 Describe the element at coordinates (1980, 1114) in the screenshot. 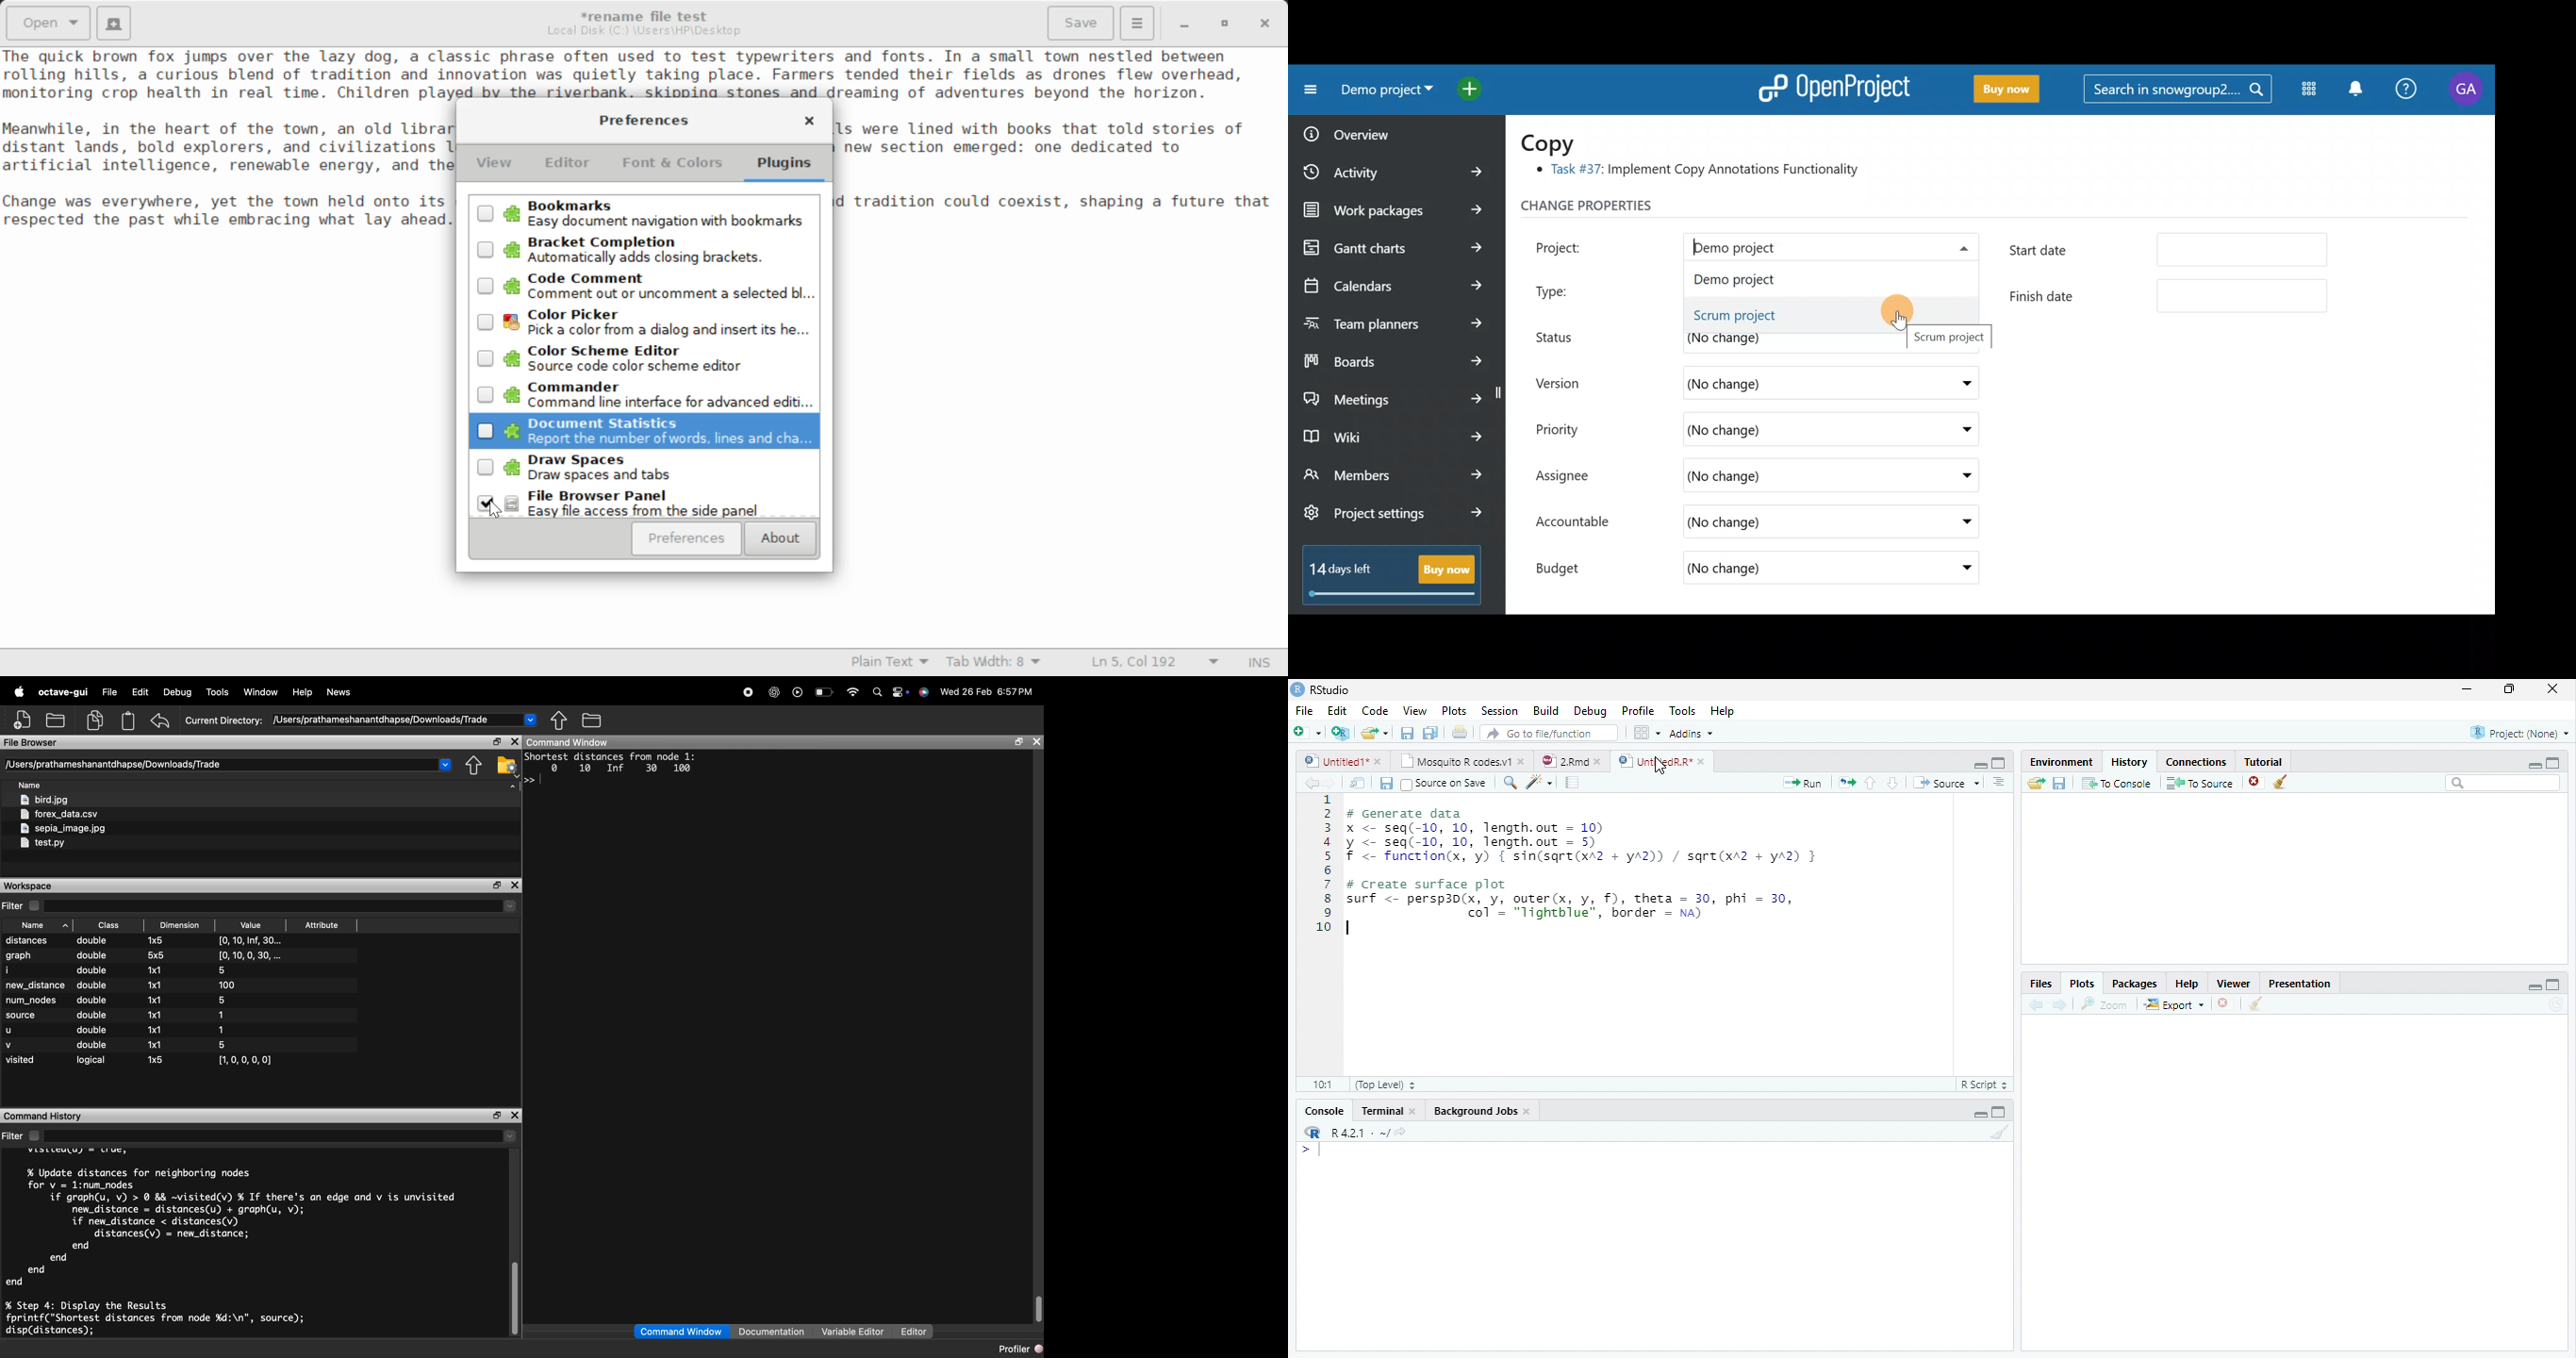

I see `Minimize` at that location.